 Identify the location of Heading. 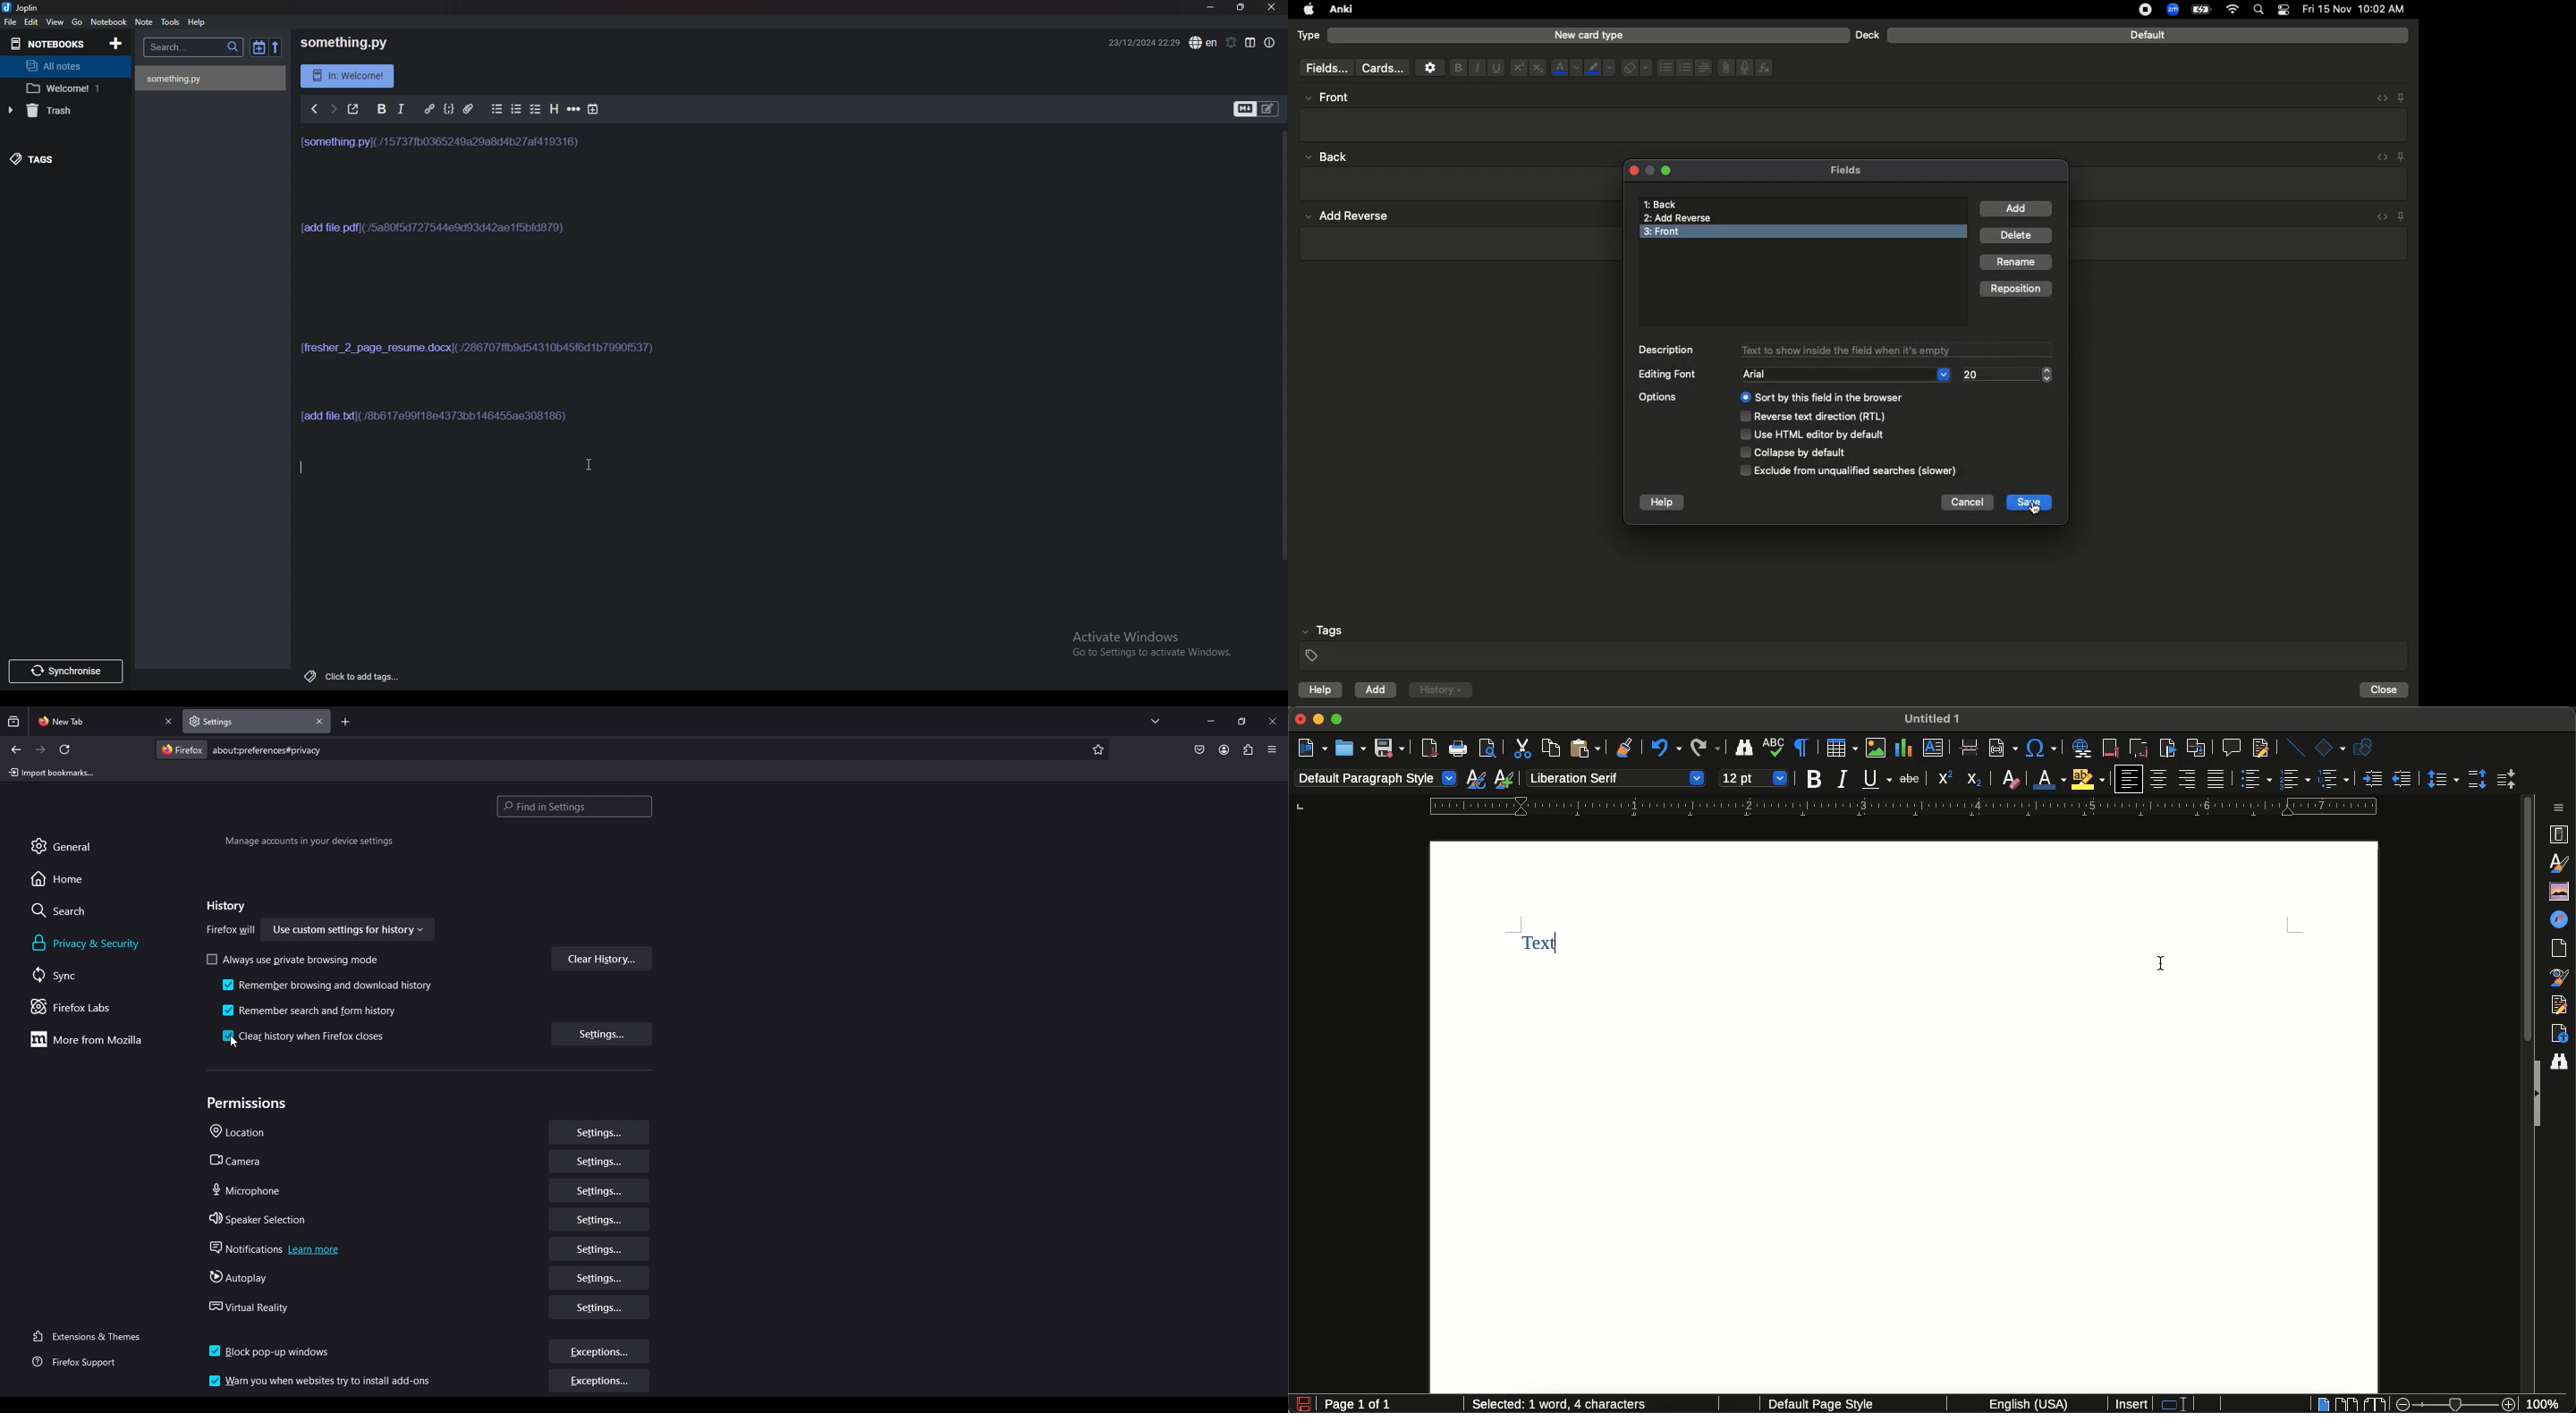
(554, 109).